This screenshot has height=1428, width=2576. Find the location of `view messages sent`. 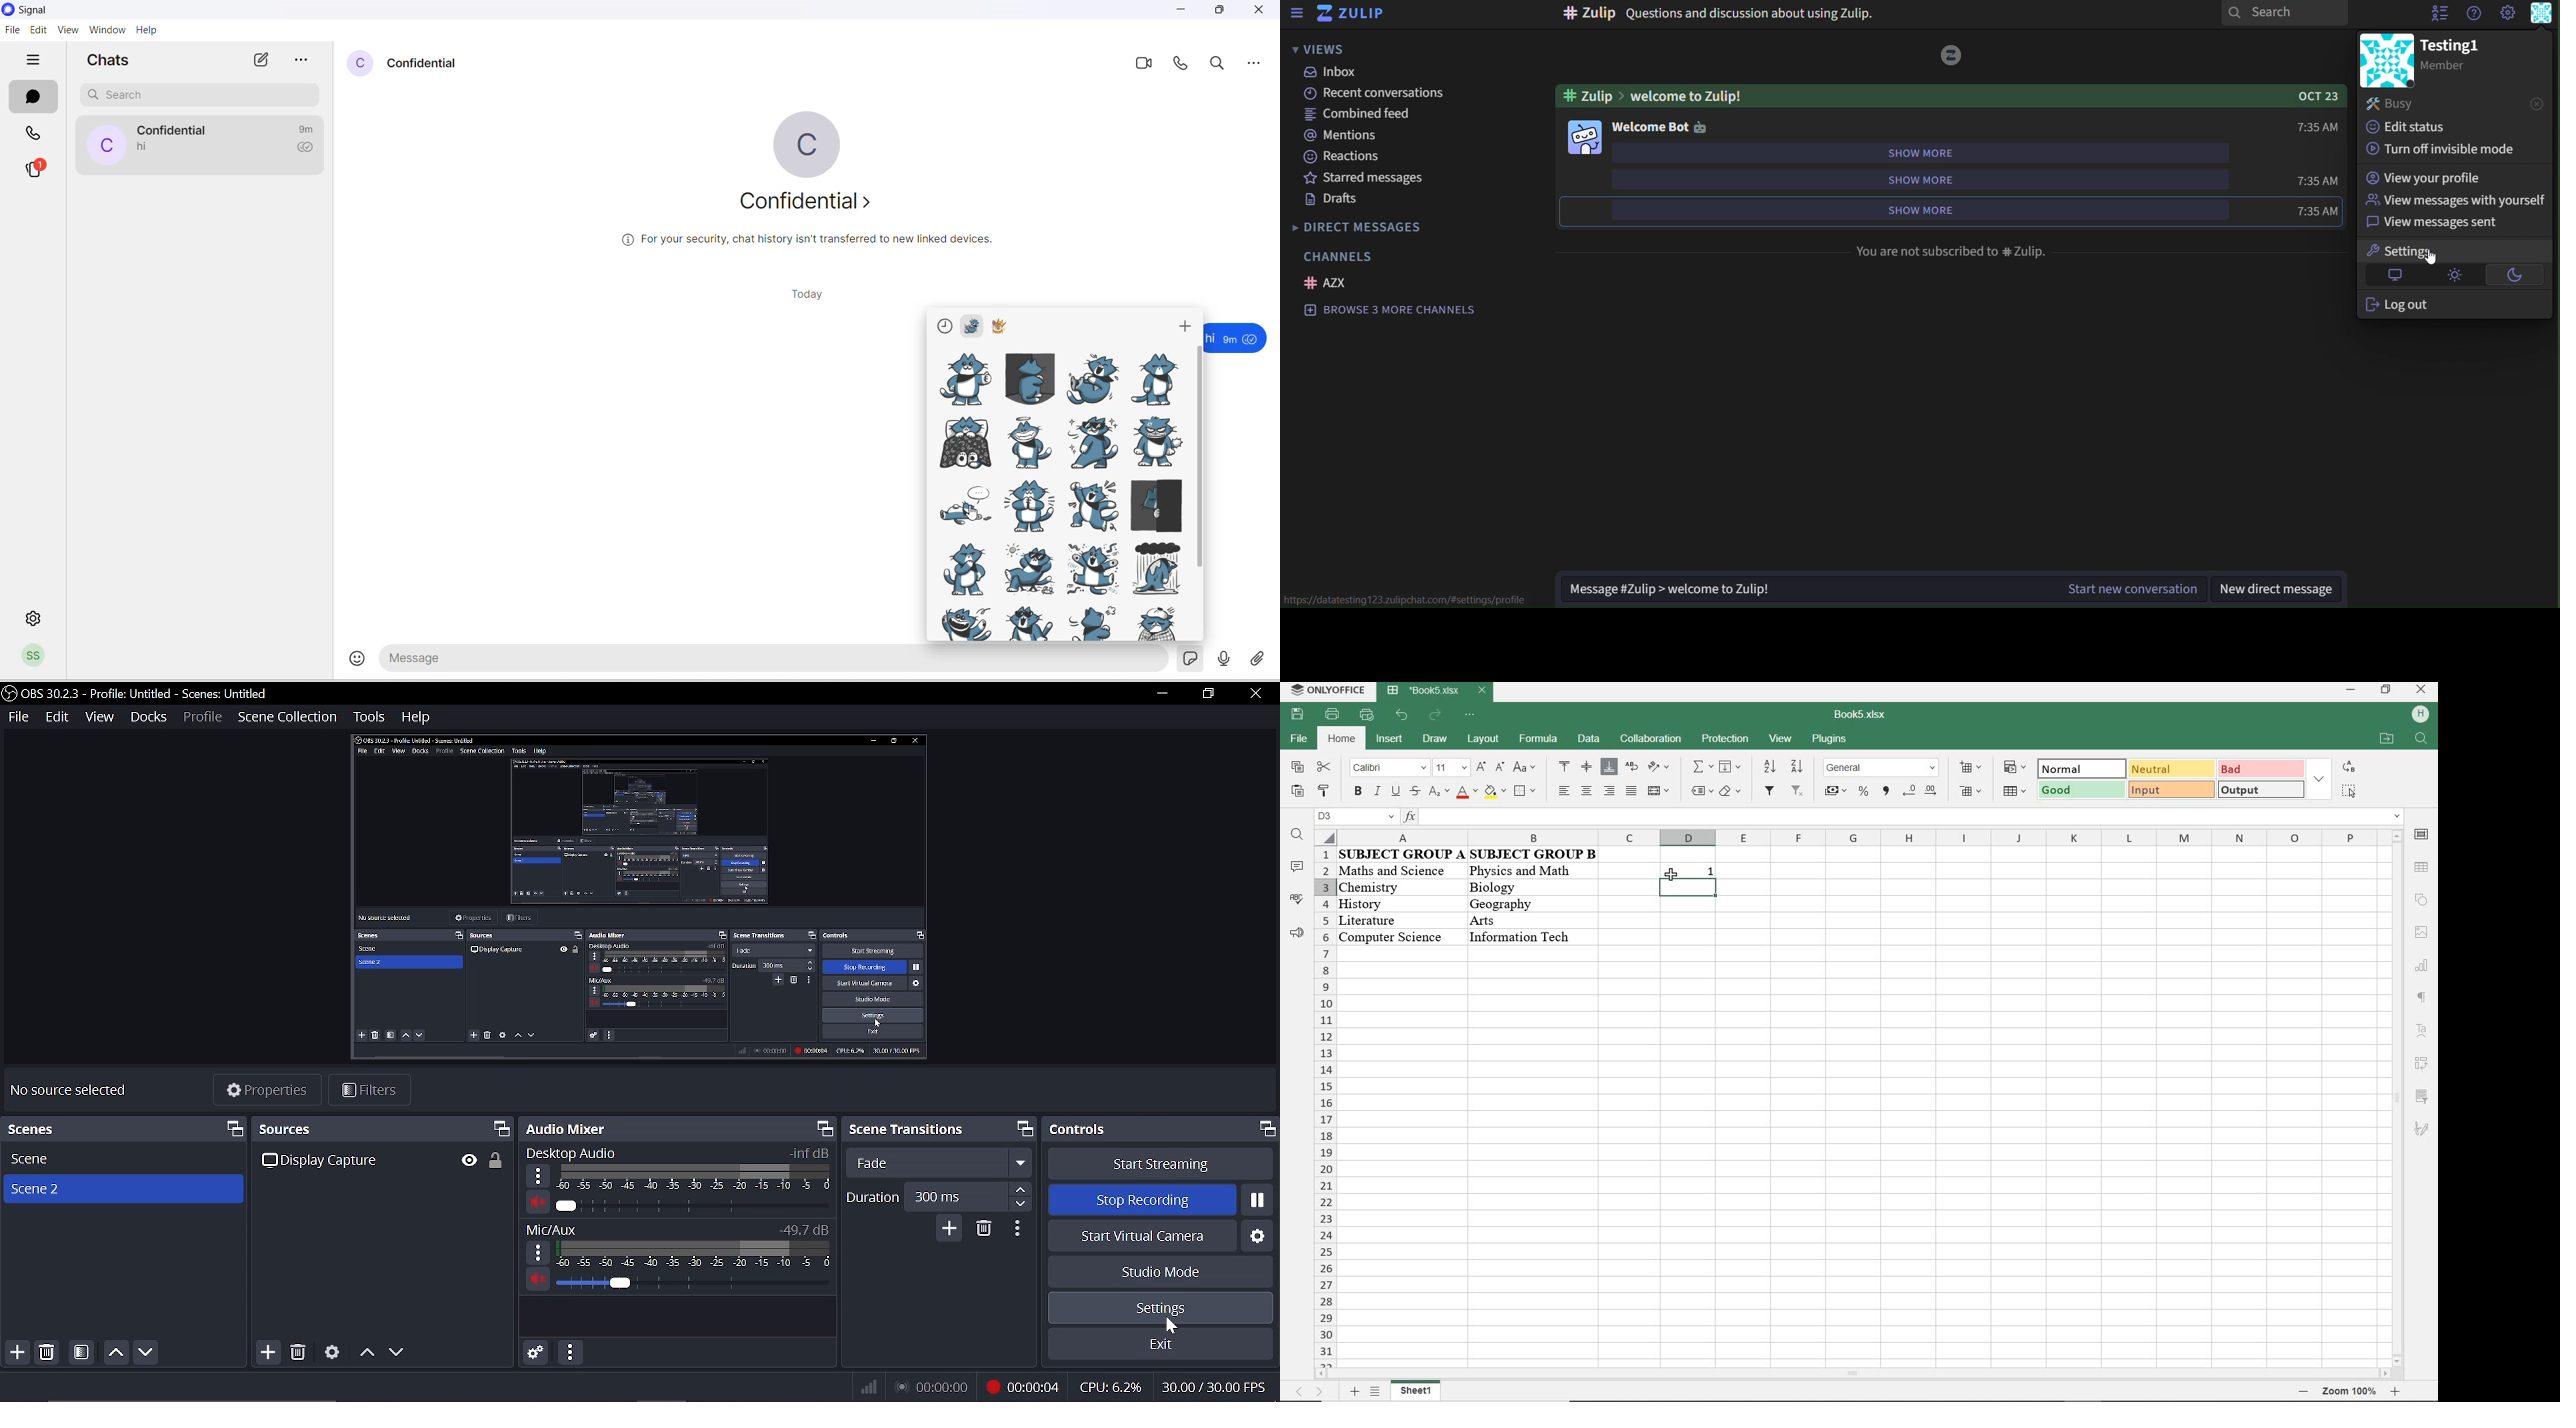

view messages sent is located at coordinates (2430, 225).